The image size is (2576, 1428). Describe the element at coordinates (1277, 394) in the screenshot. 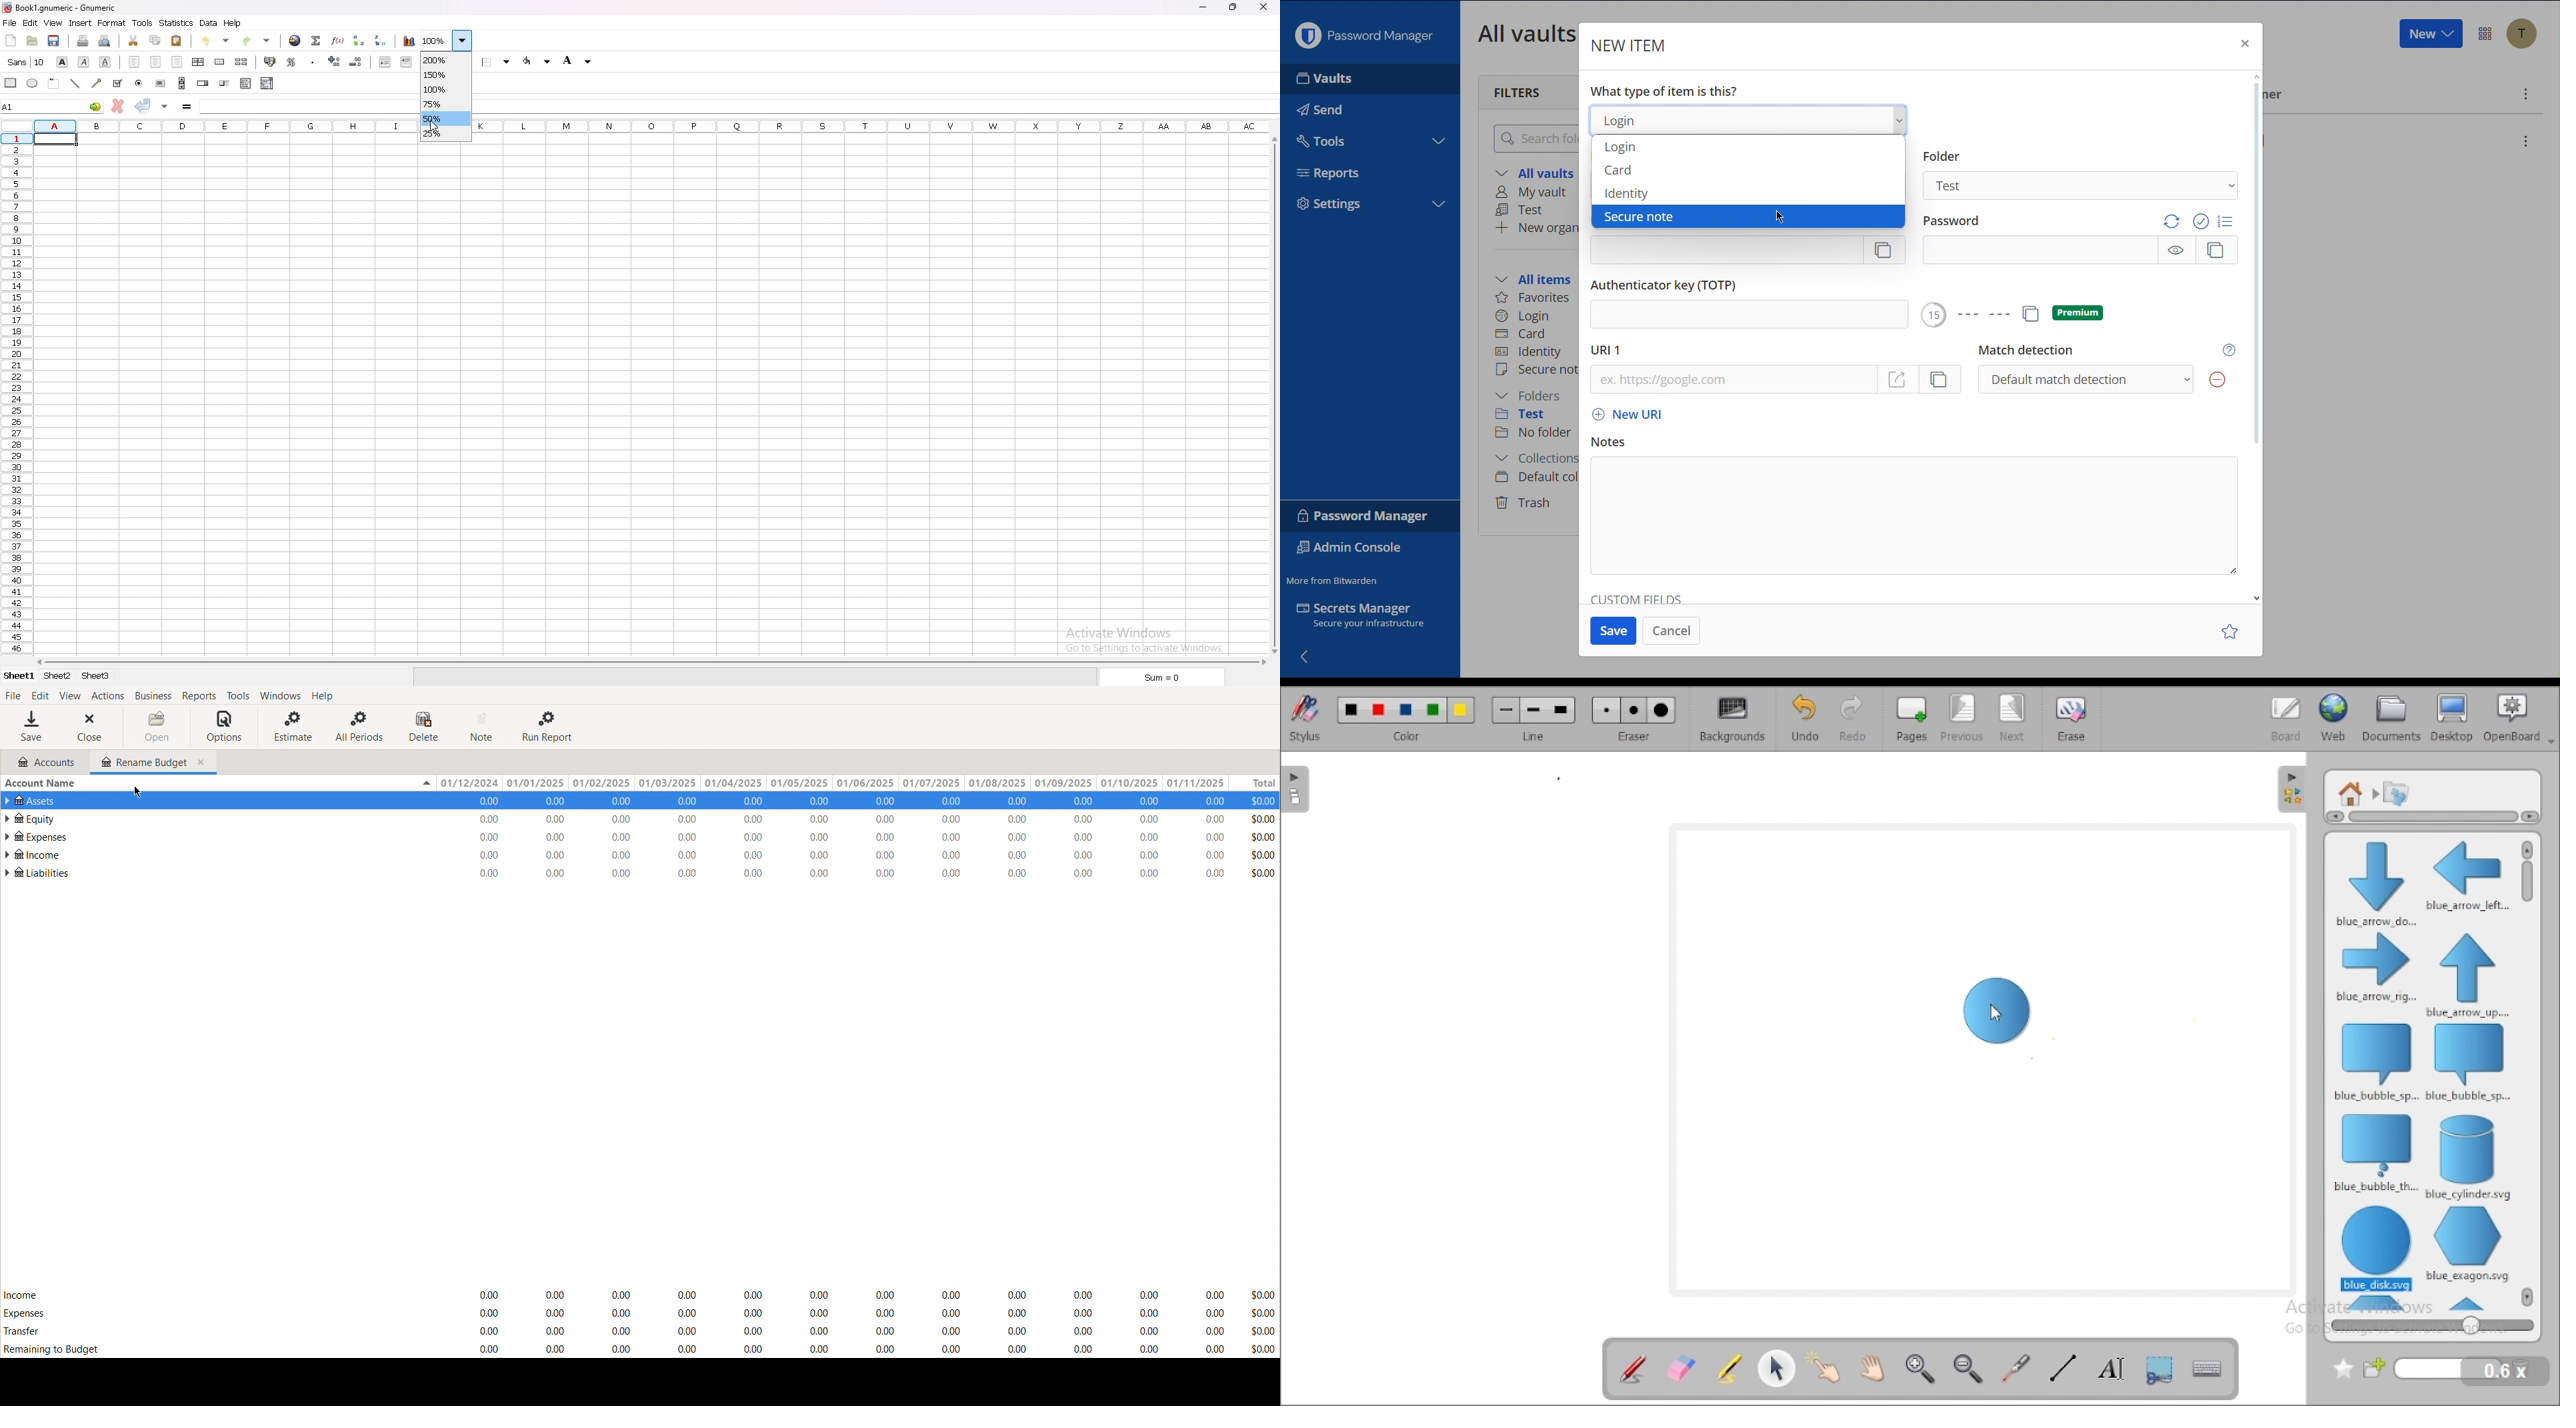

I see `vertical scroll bar` at that location.